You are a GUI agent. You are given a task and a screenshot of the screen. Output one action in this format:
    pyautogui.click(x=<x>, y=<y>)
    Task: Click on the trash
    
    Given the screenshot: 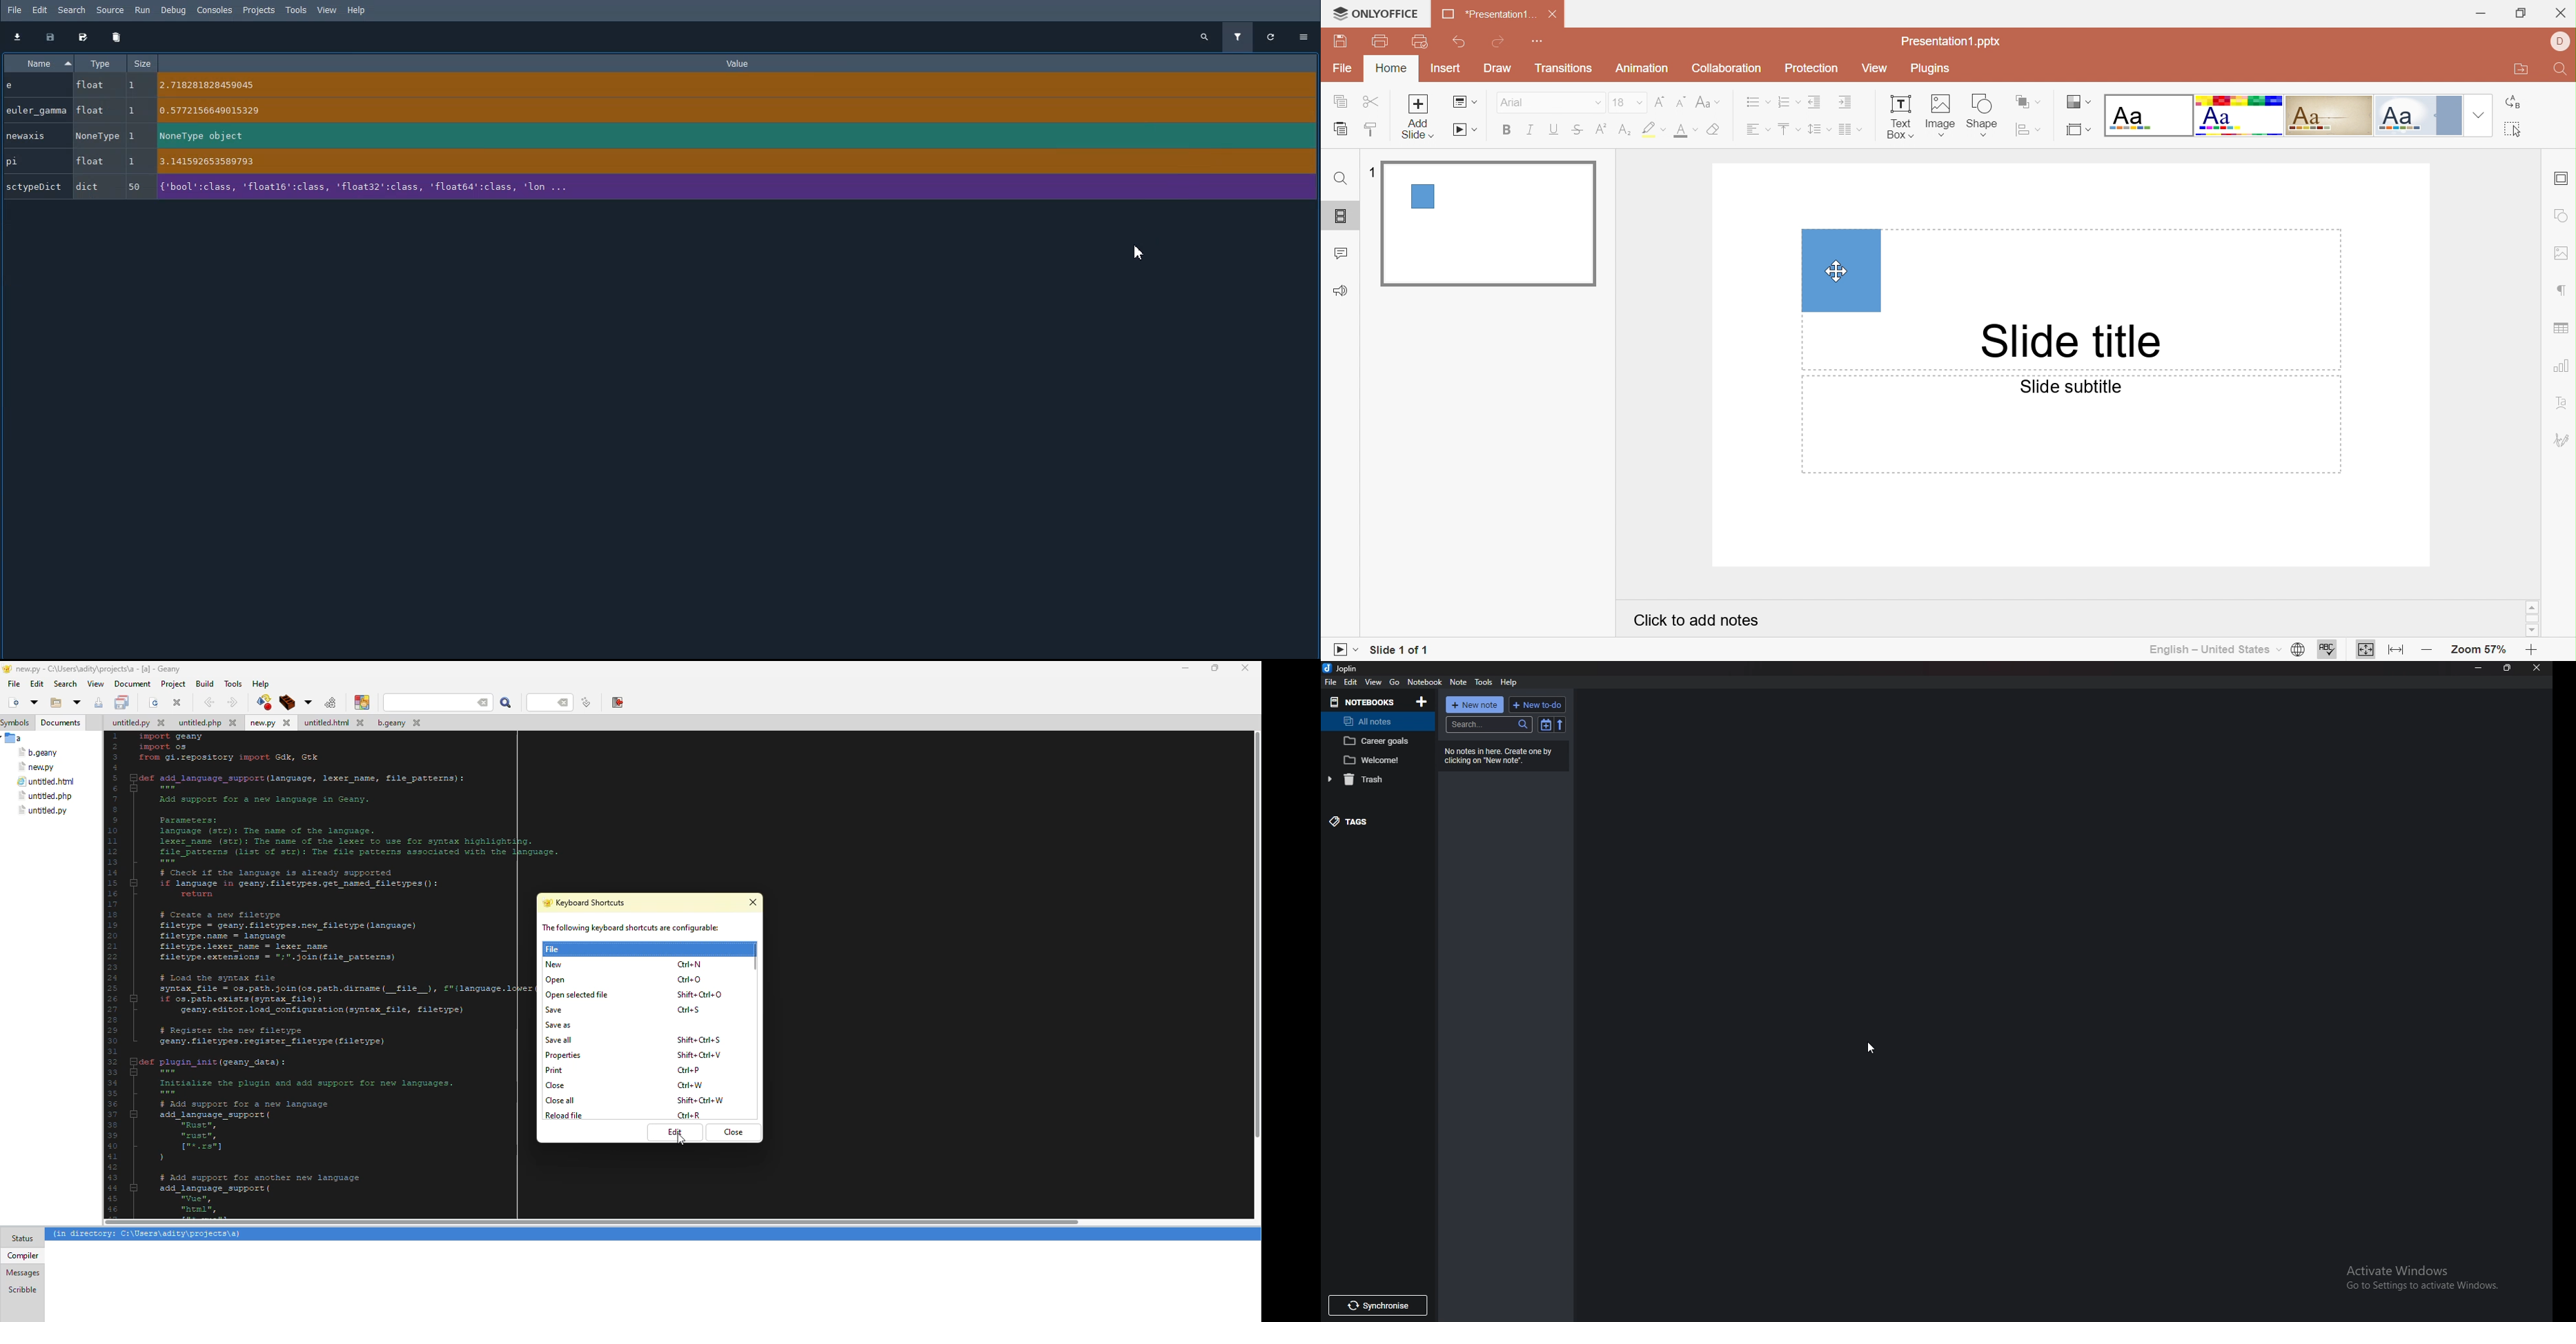 What is the action you would take?
    pyautogui.click(x=1372, y=780)
    